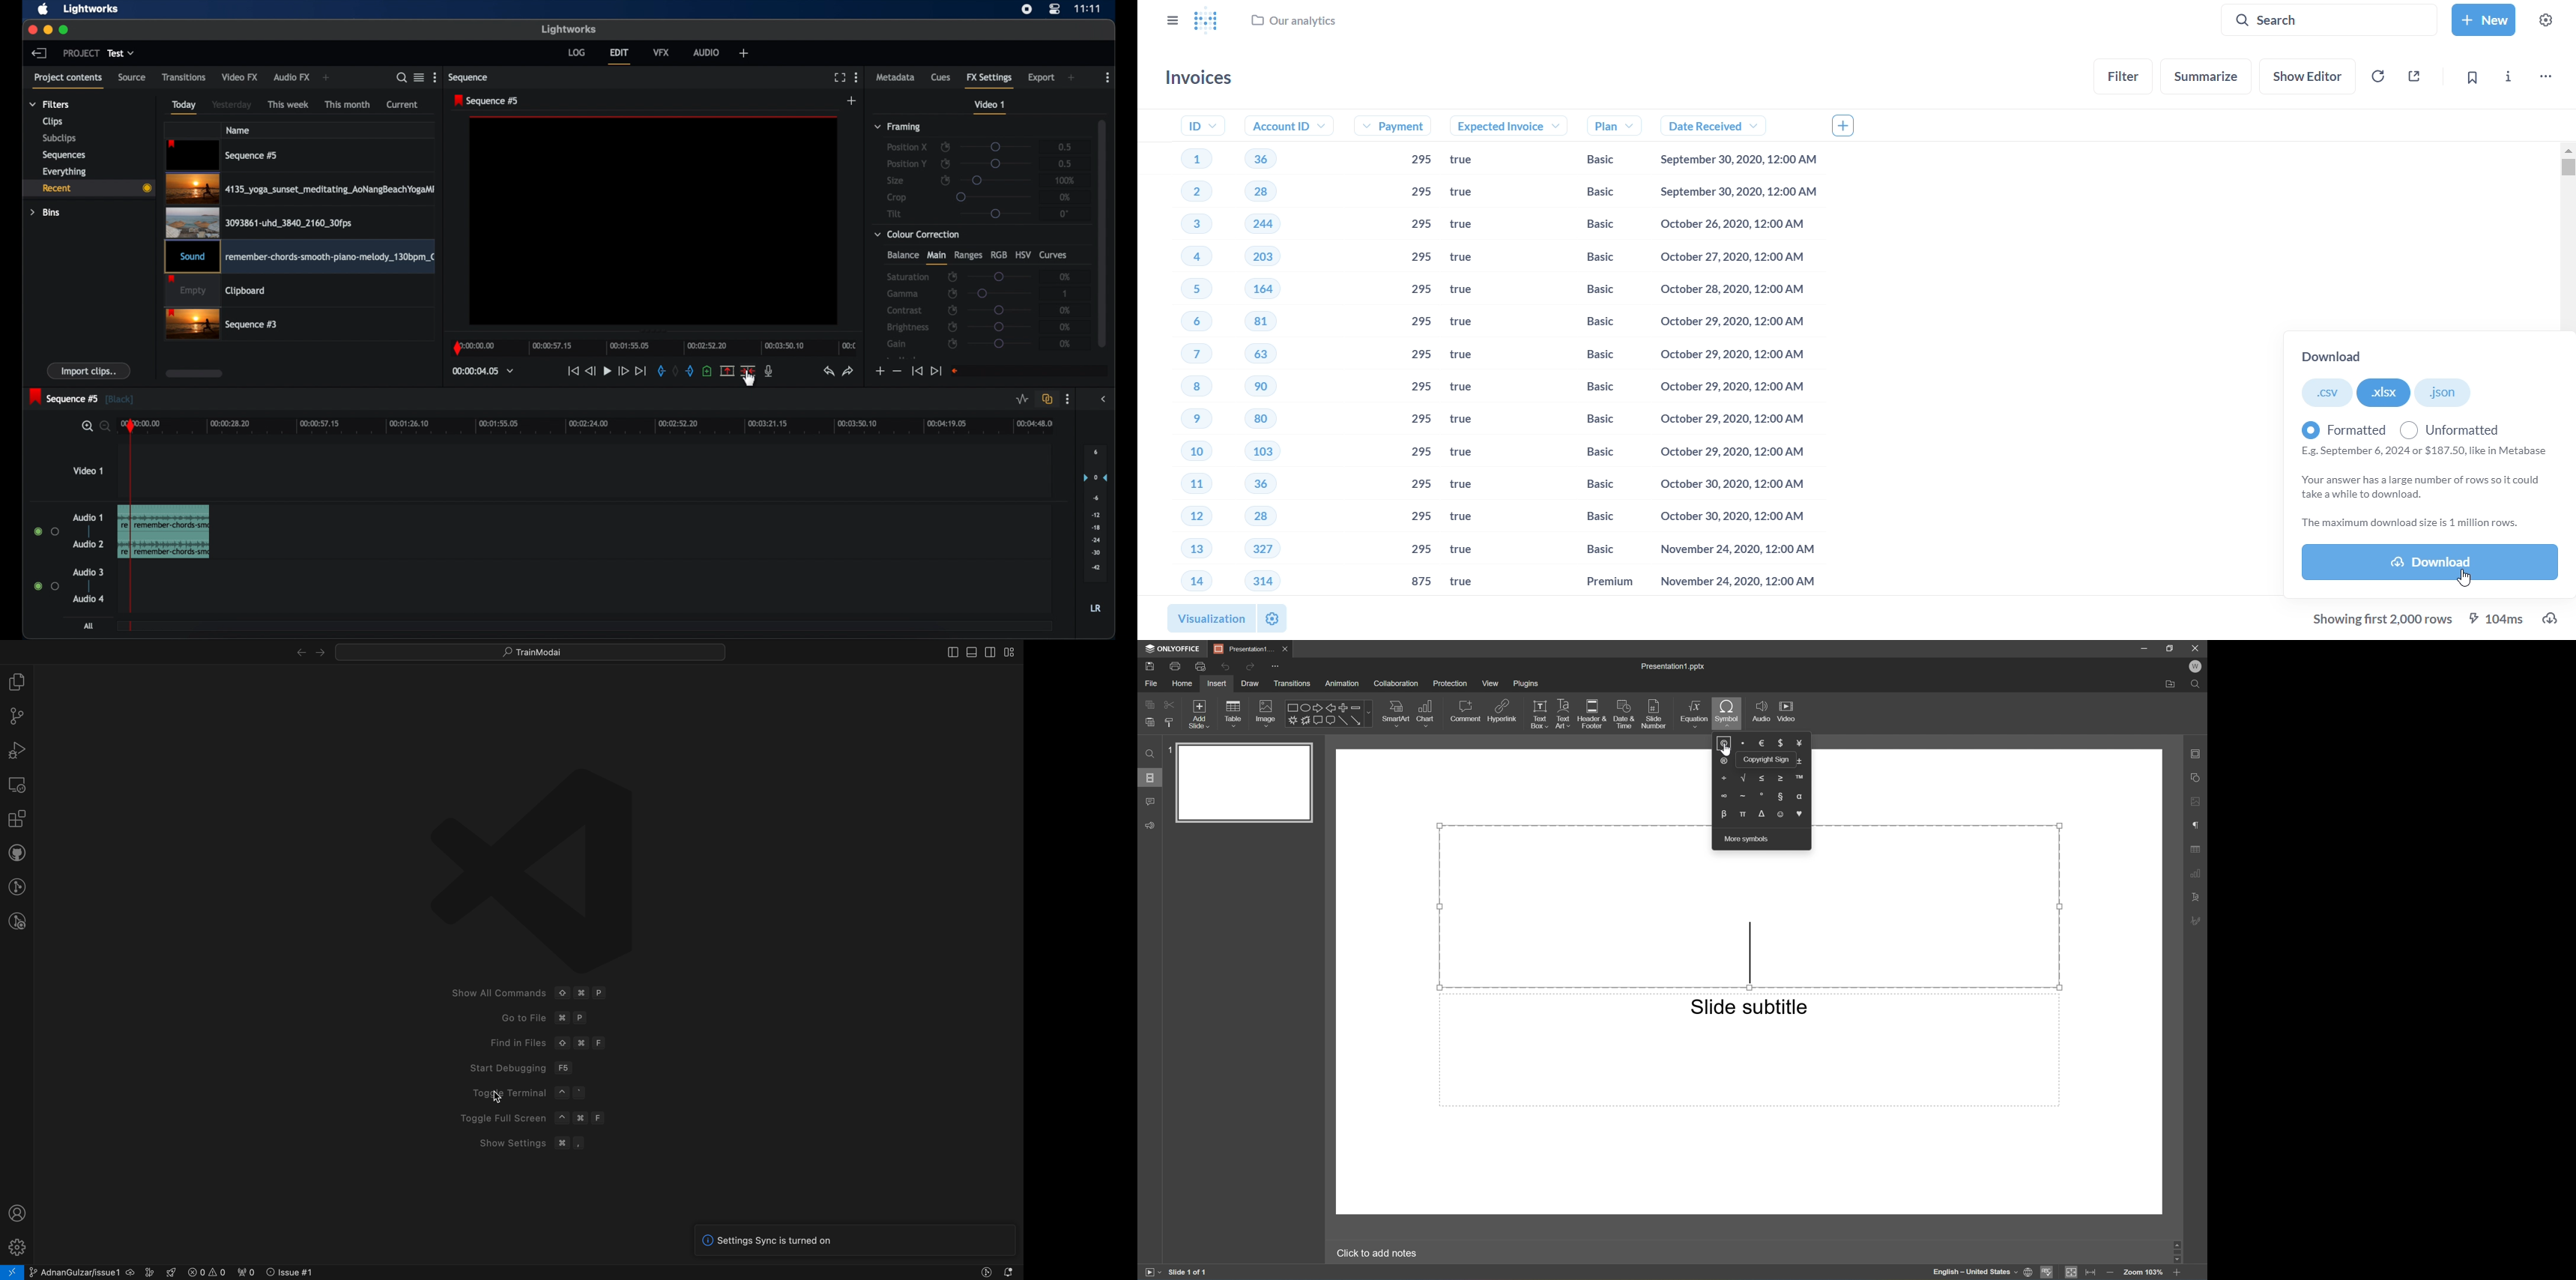  What do you see at coordinates (1473, 486) in the screenshot?
I see `true` at bounding box center [1473, 486].